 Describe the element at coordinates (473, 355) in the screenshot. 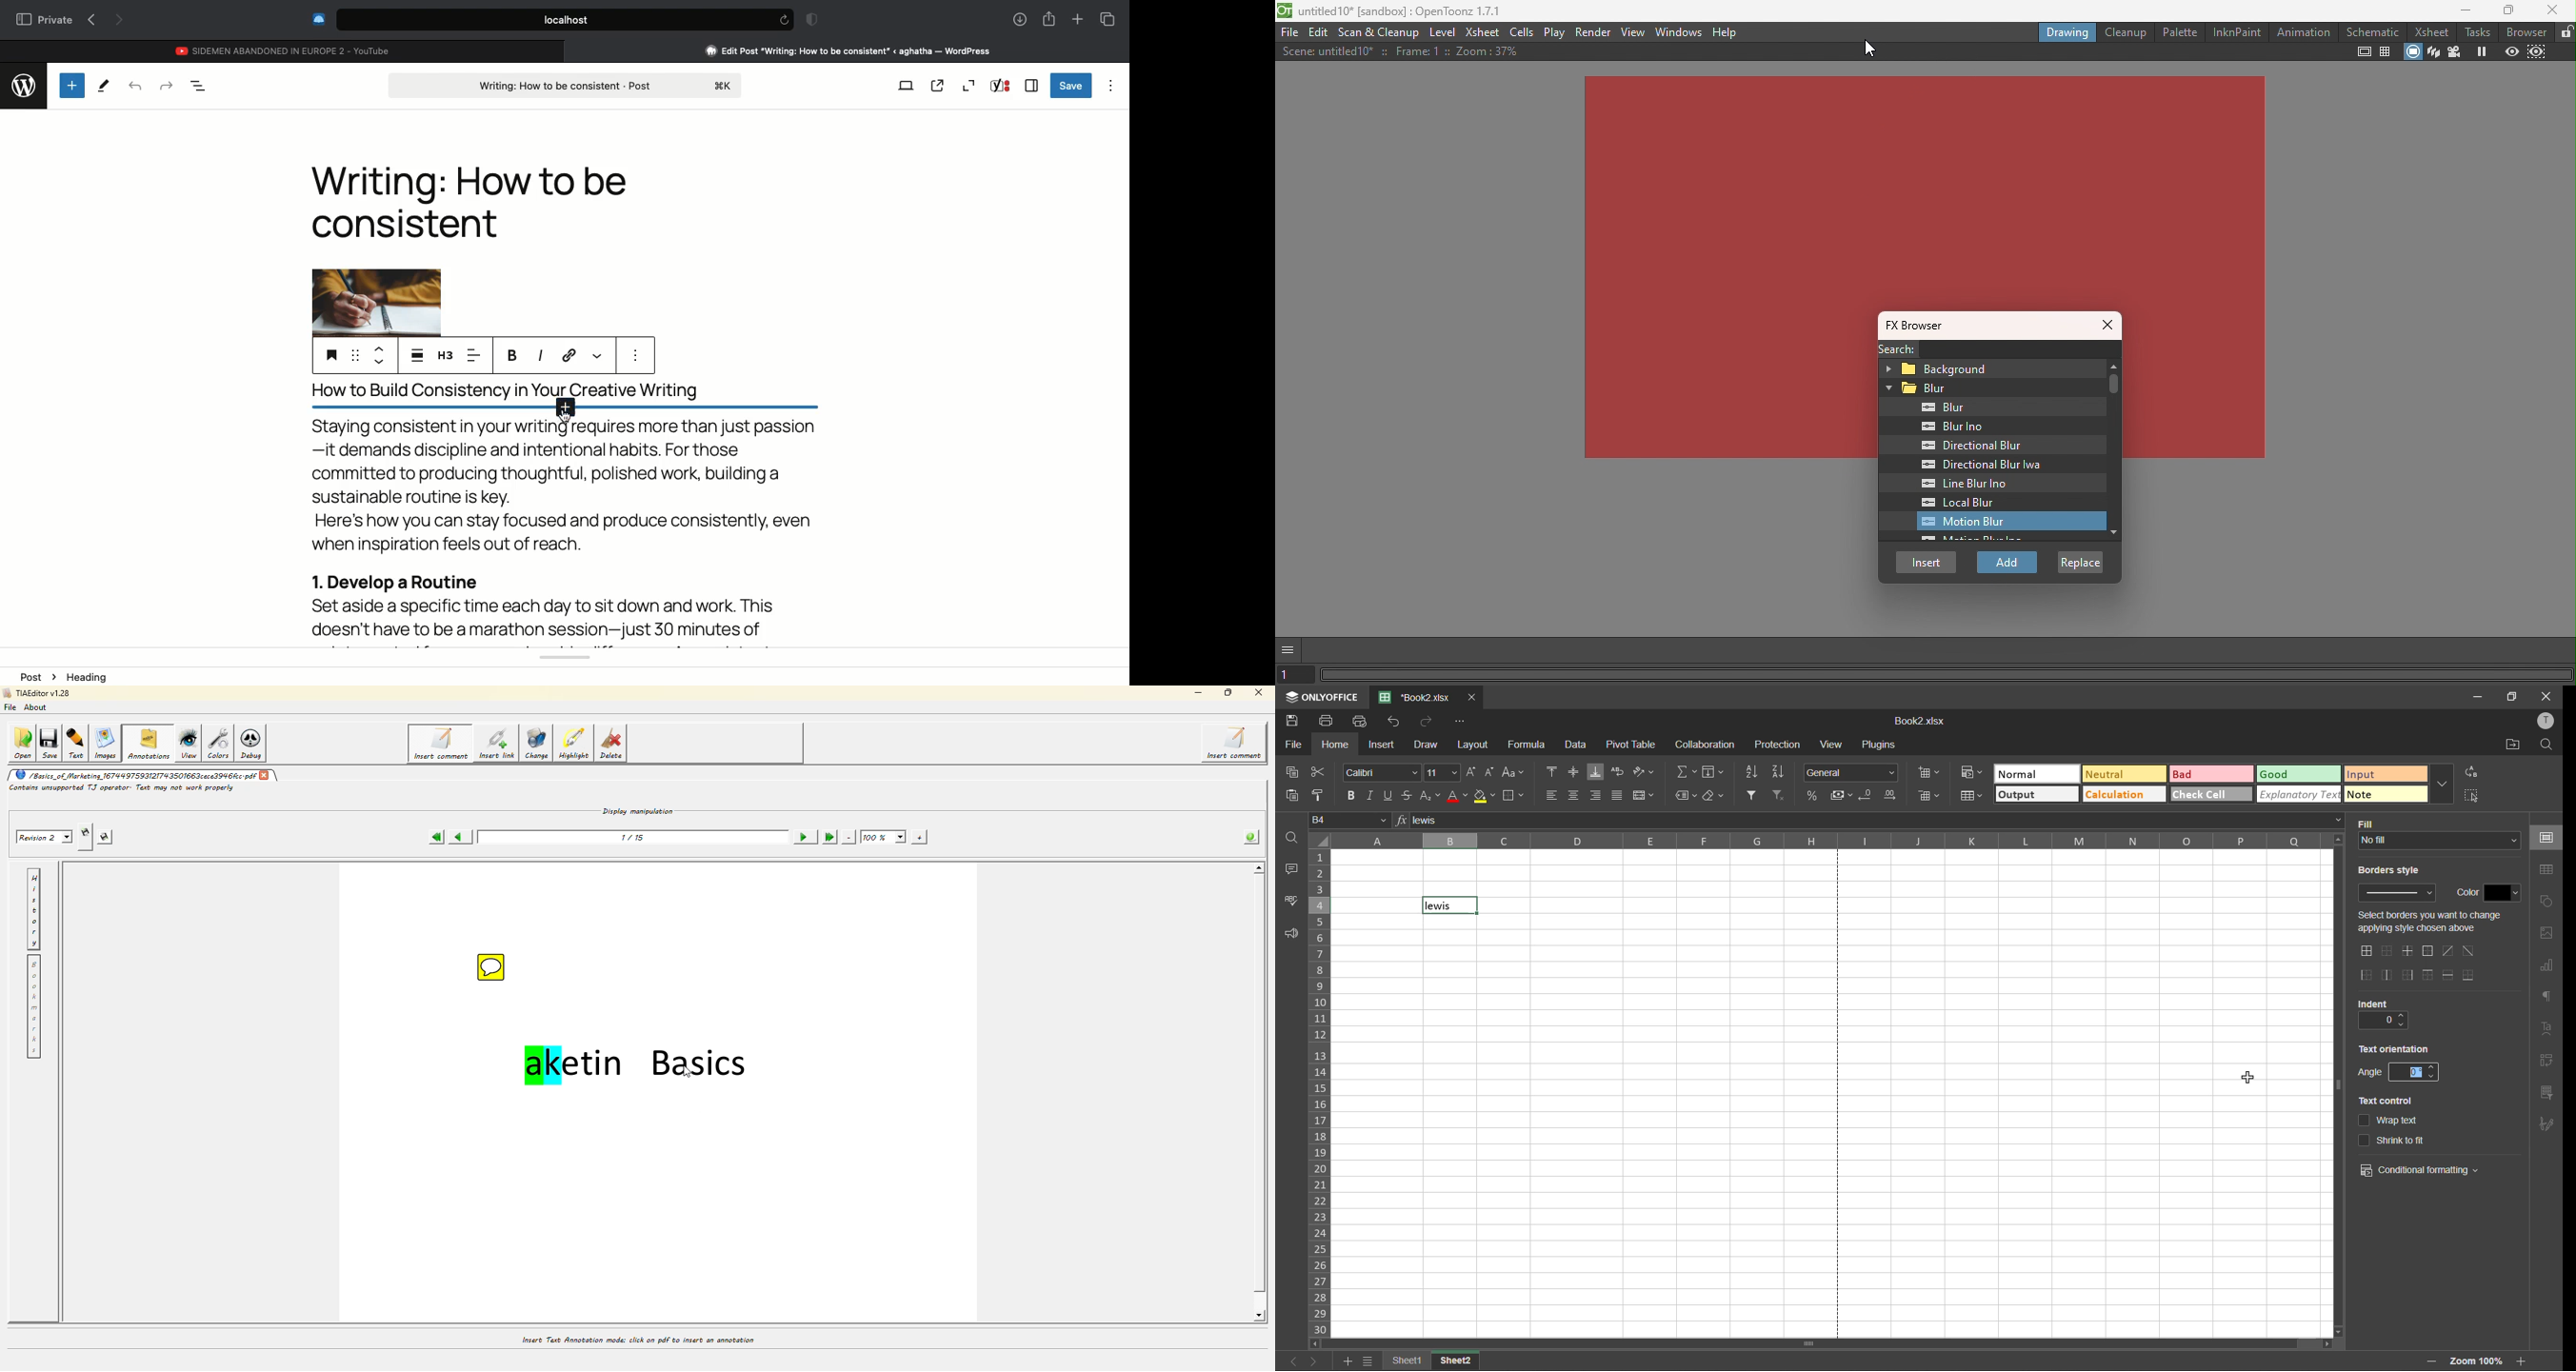

I see `Left aligned` at that location.